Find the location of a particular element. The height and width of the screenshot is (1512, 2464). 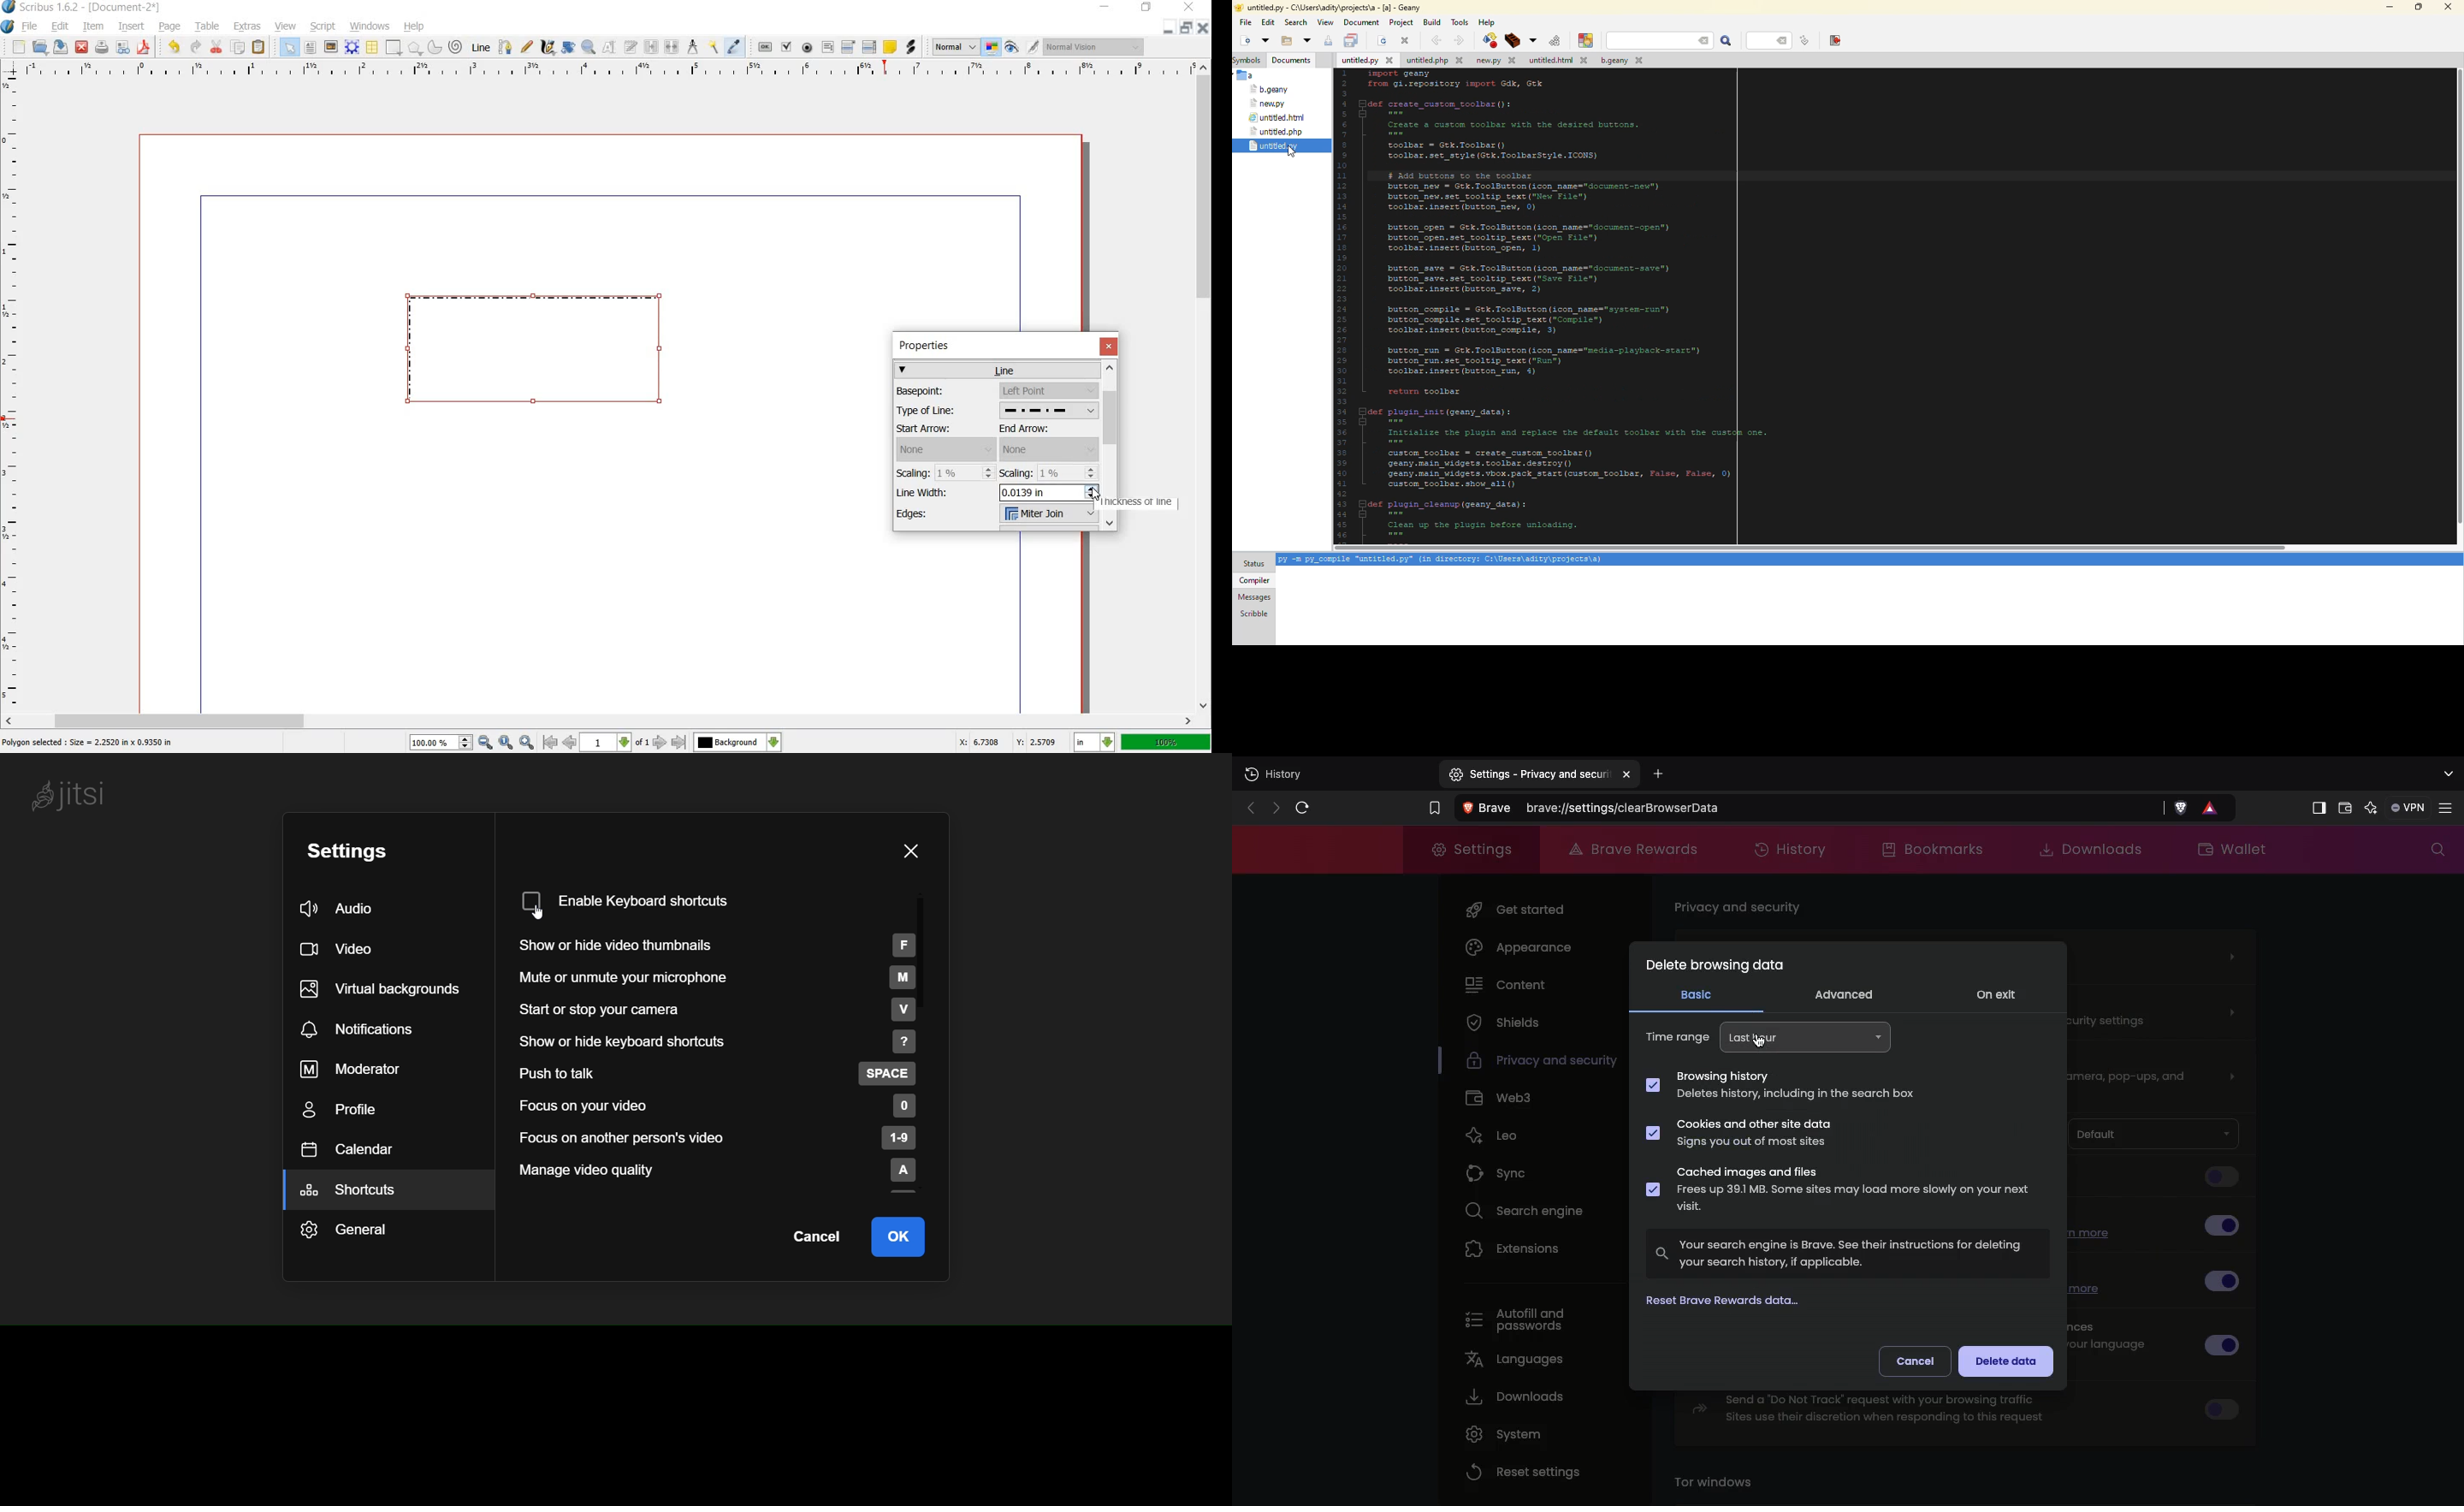

SAVE AS PDF is located at coordinates (146, 48).